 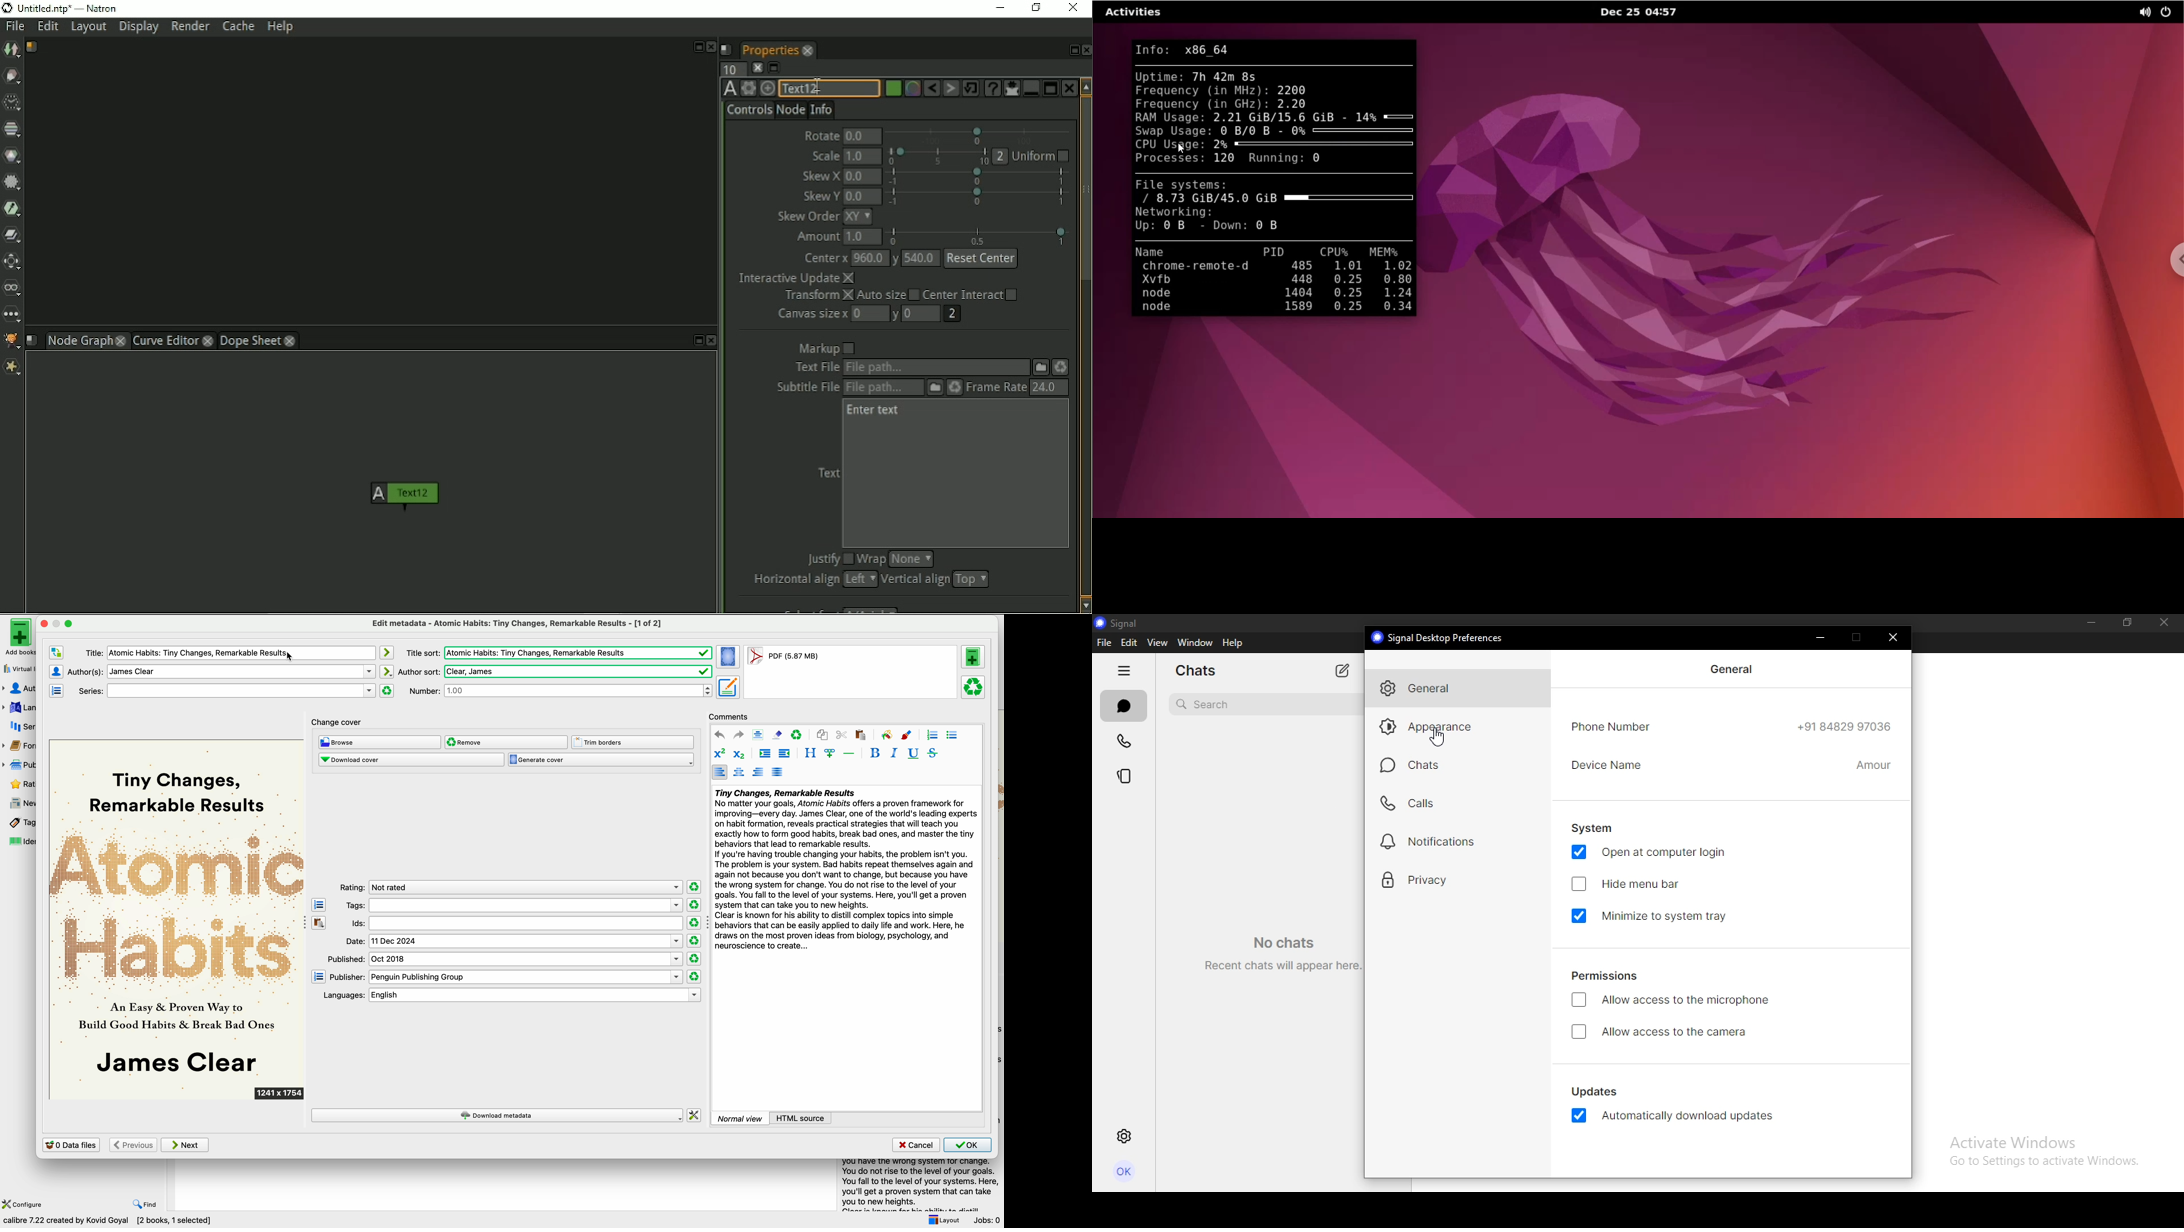 I want to click on published, so click(x=506, y=959).